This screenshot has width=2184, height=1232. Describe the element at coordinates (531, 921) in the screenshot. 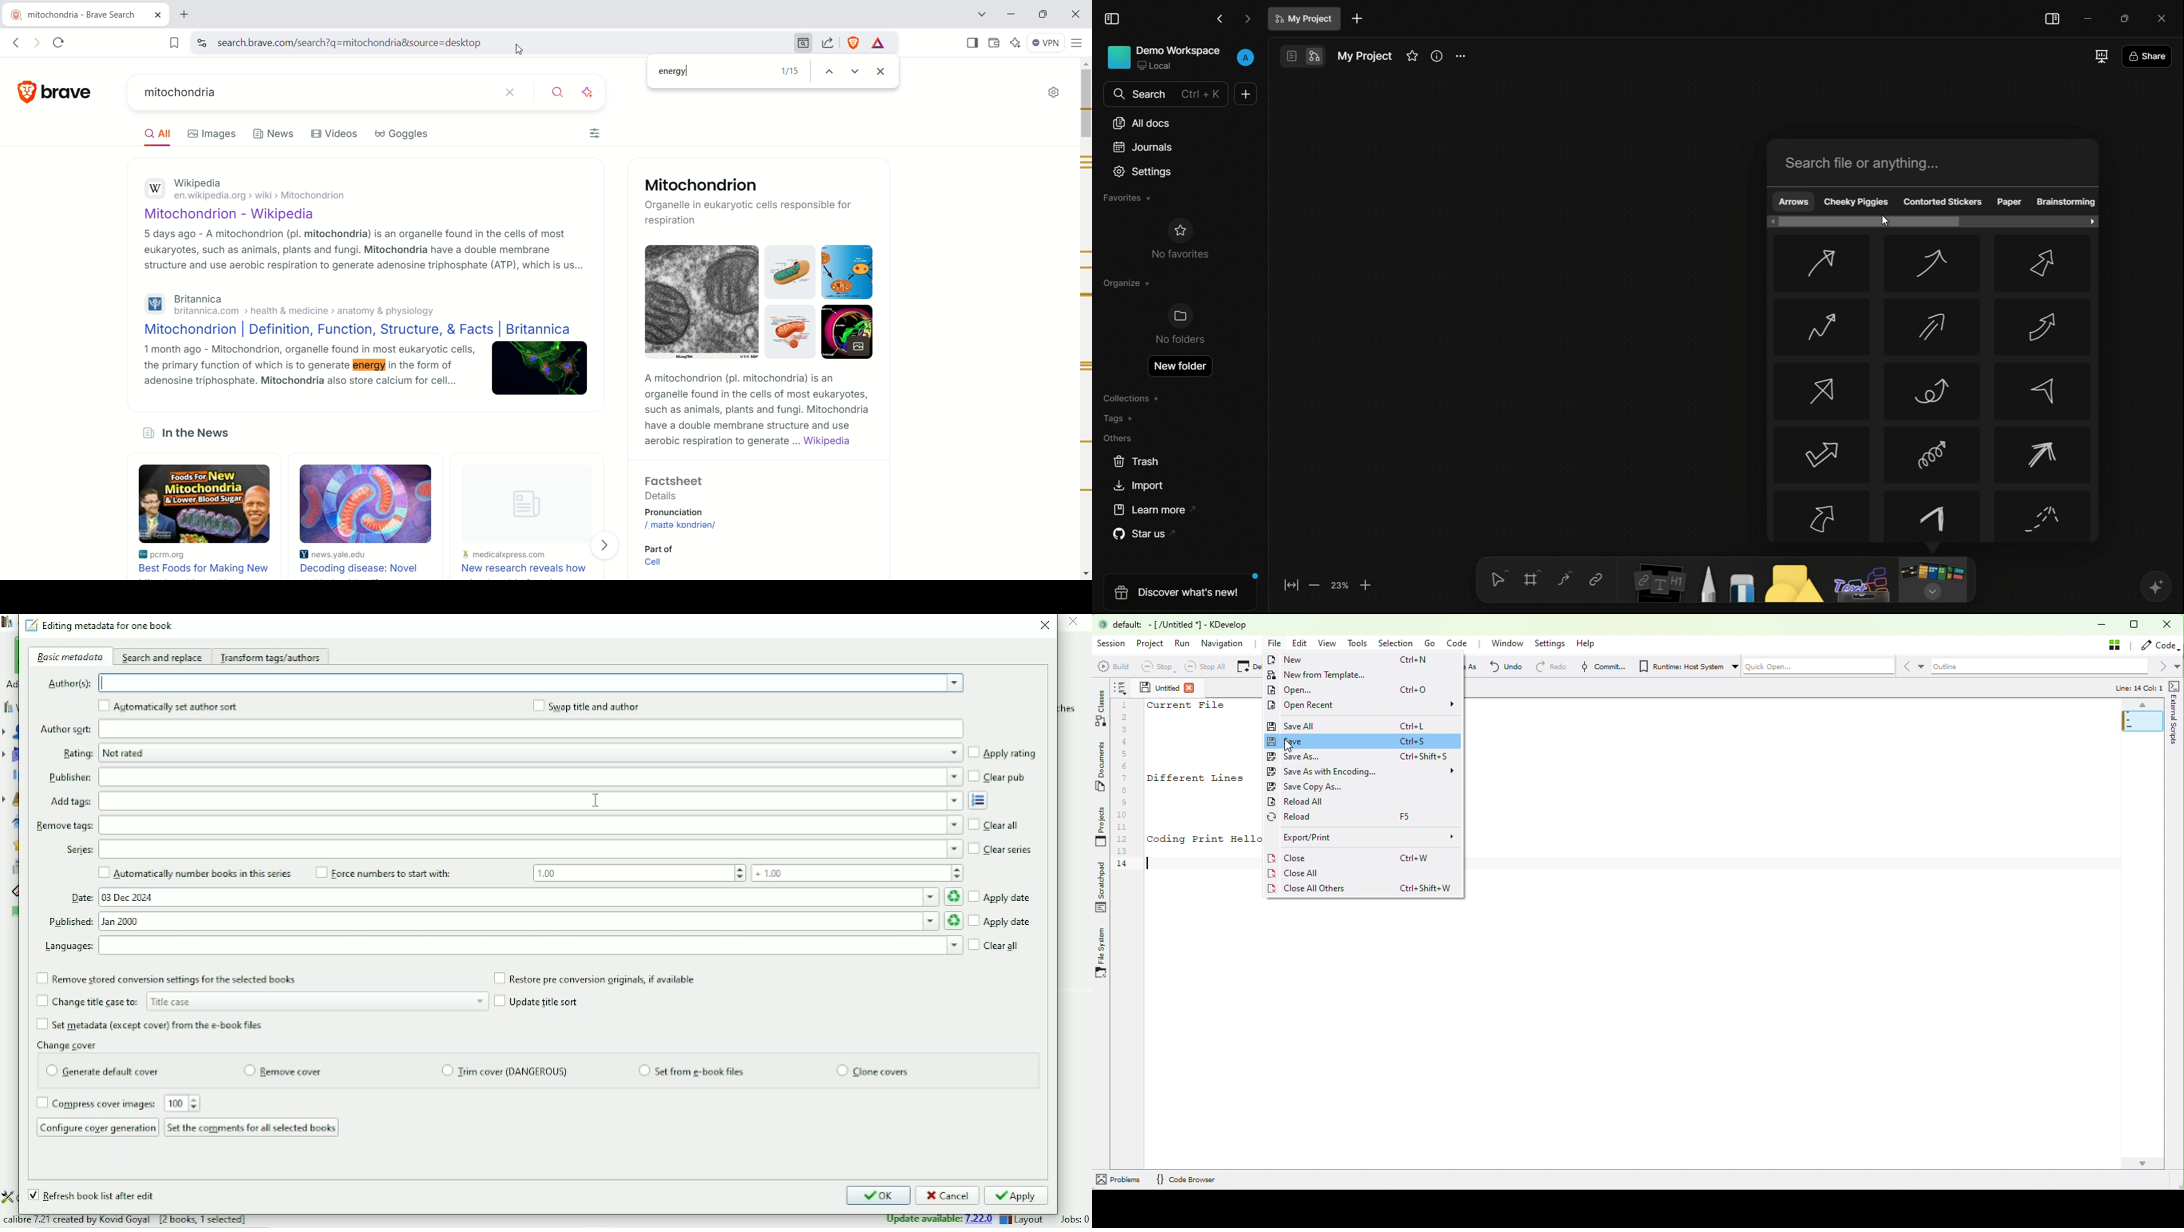

I see `select Published date ` at that location.